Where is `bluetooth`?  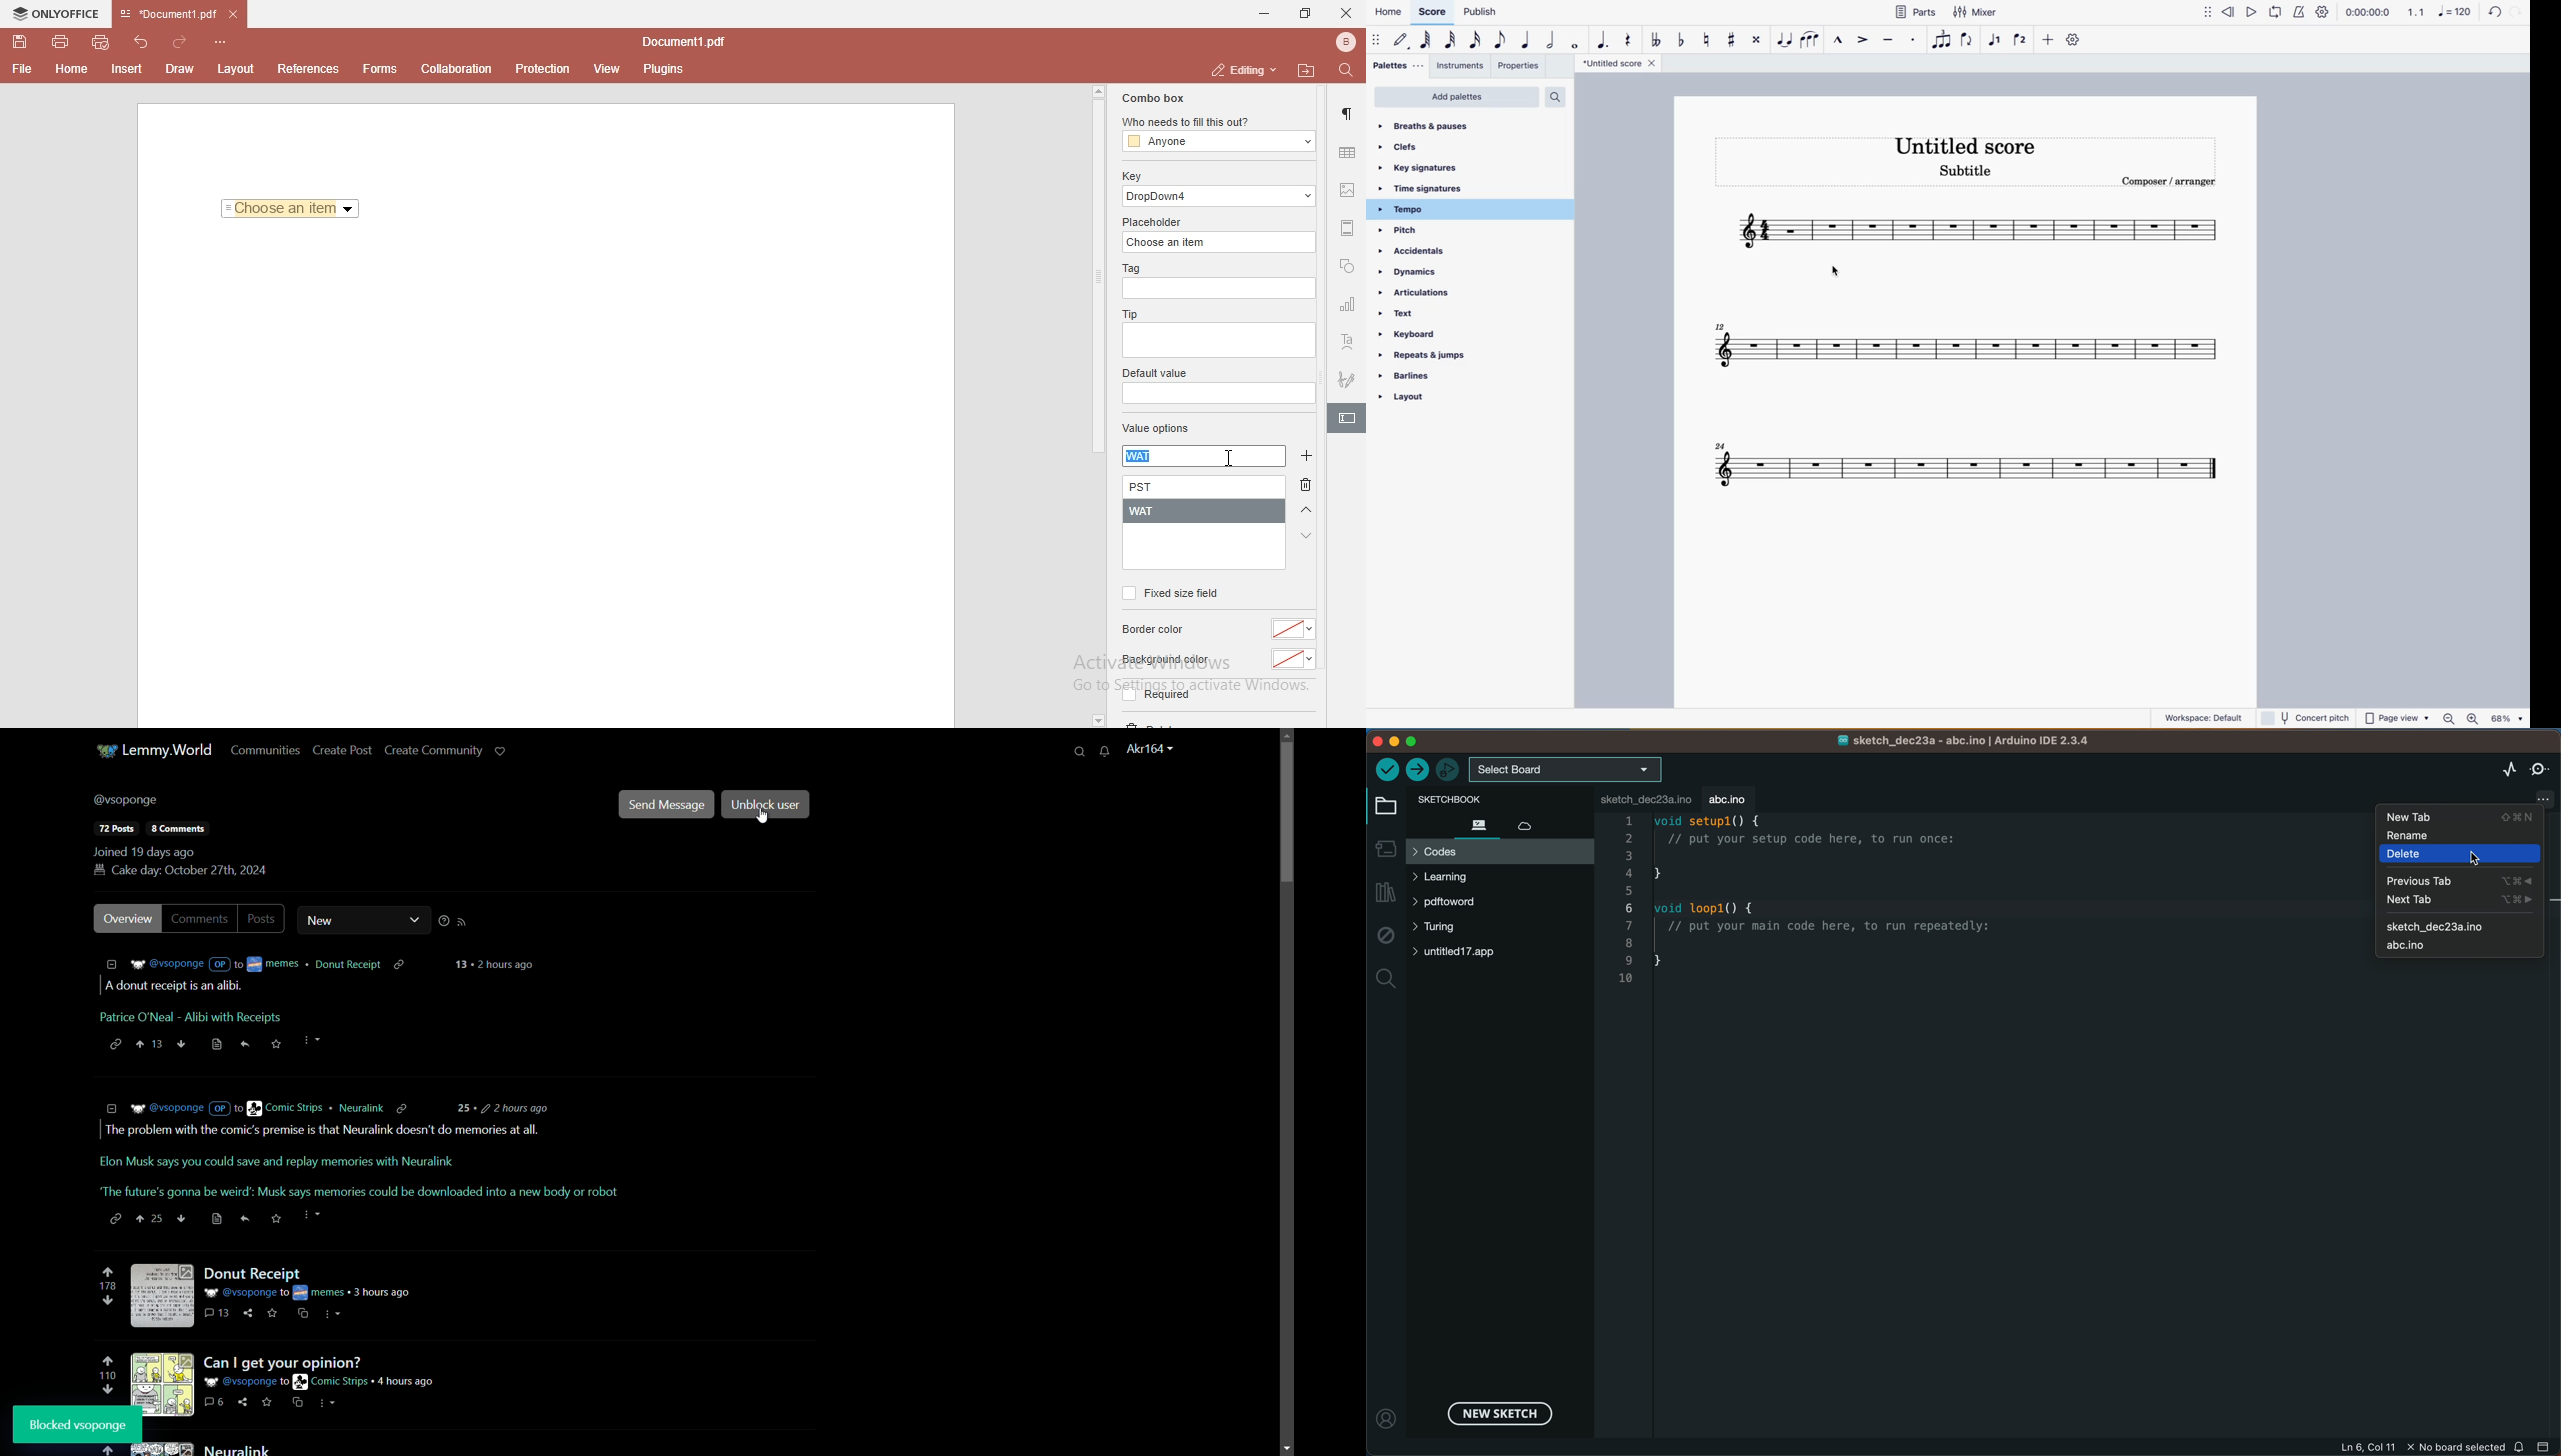
bluetooth is located at coordinates (1340, 42).